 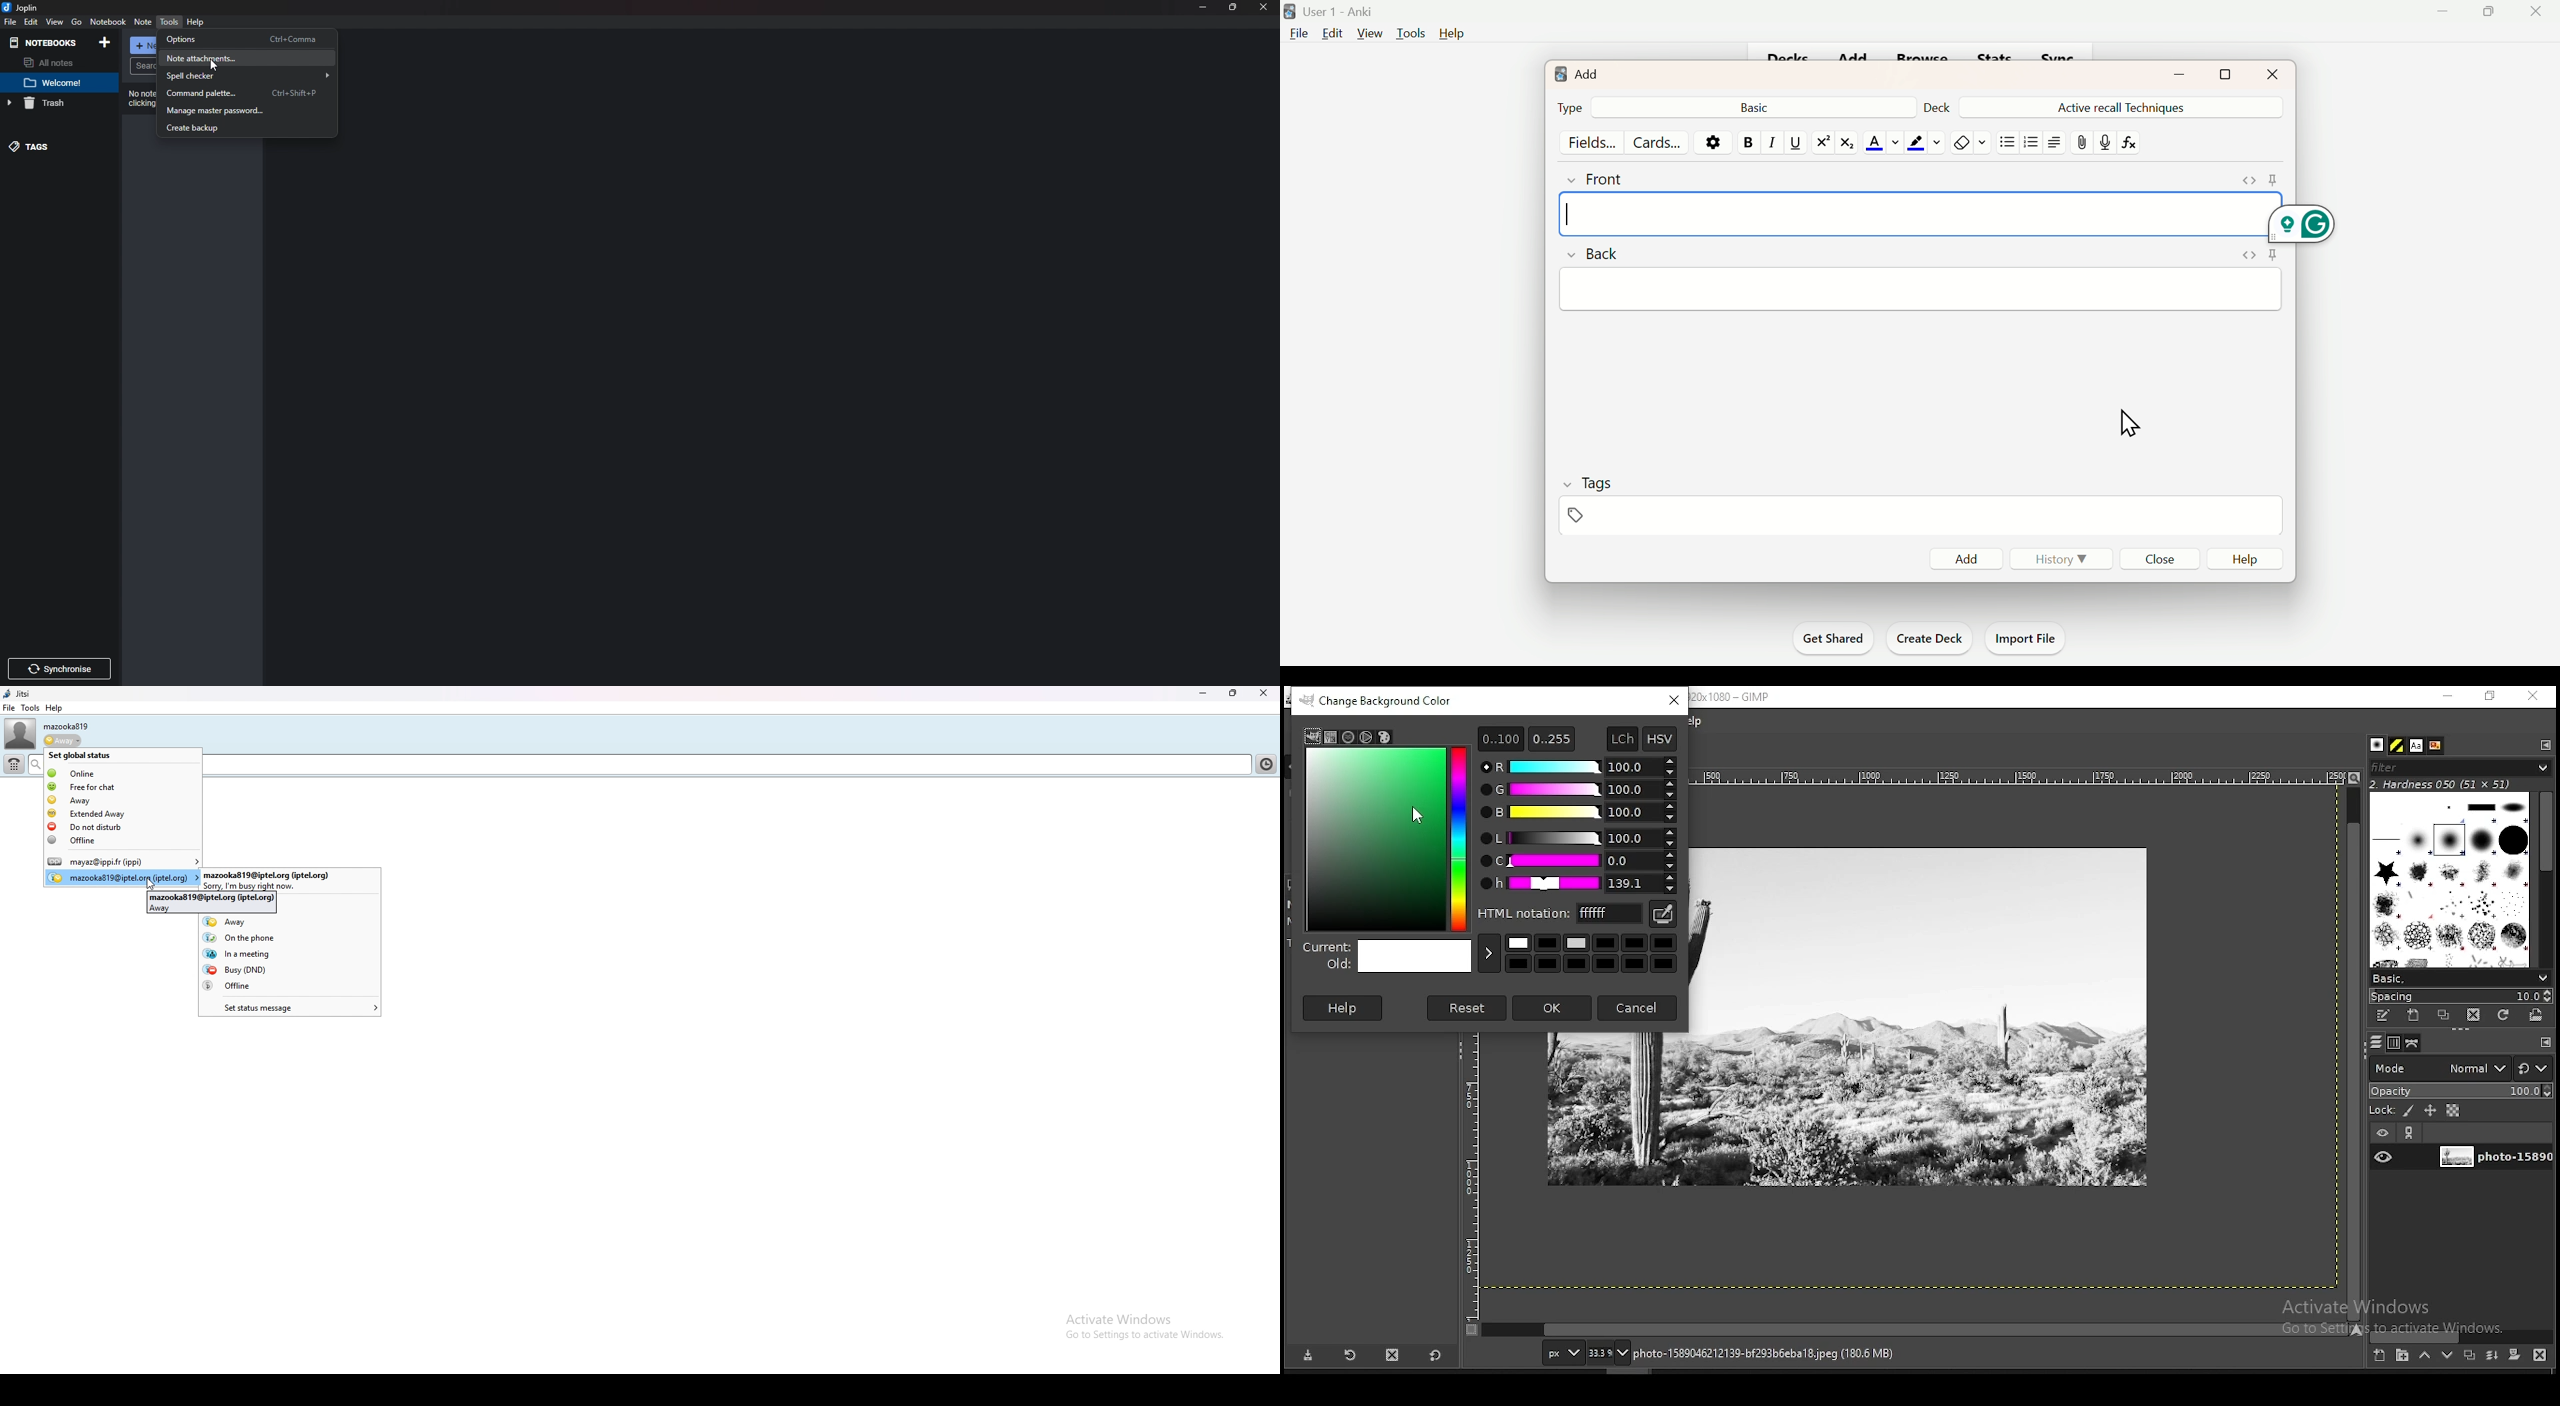 What do you see at coordinates (2411, 1133) in the screenshot?
I see `link` at bounding box center [2411, 1133].